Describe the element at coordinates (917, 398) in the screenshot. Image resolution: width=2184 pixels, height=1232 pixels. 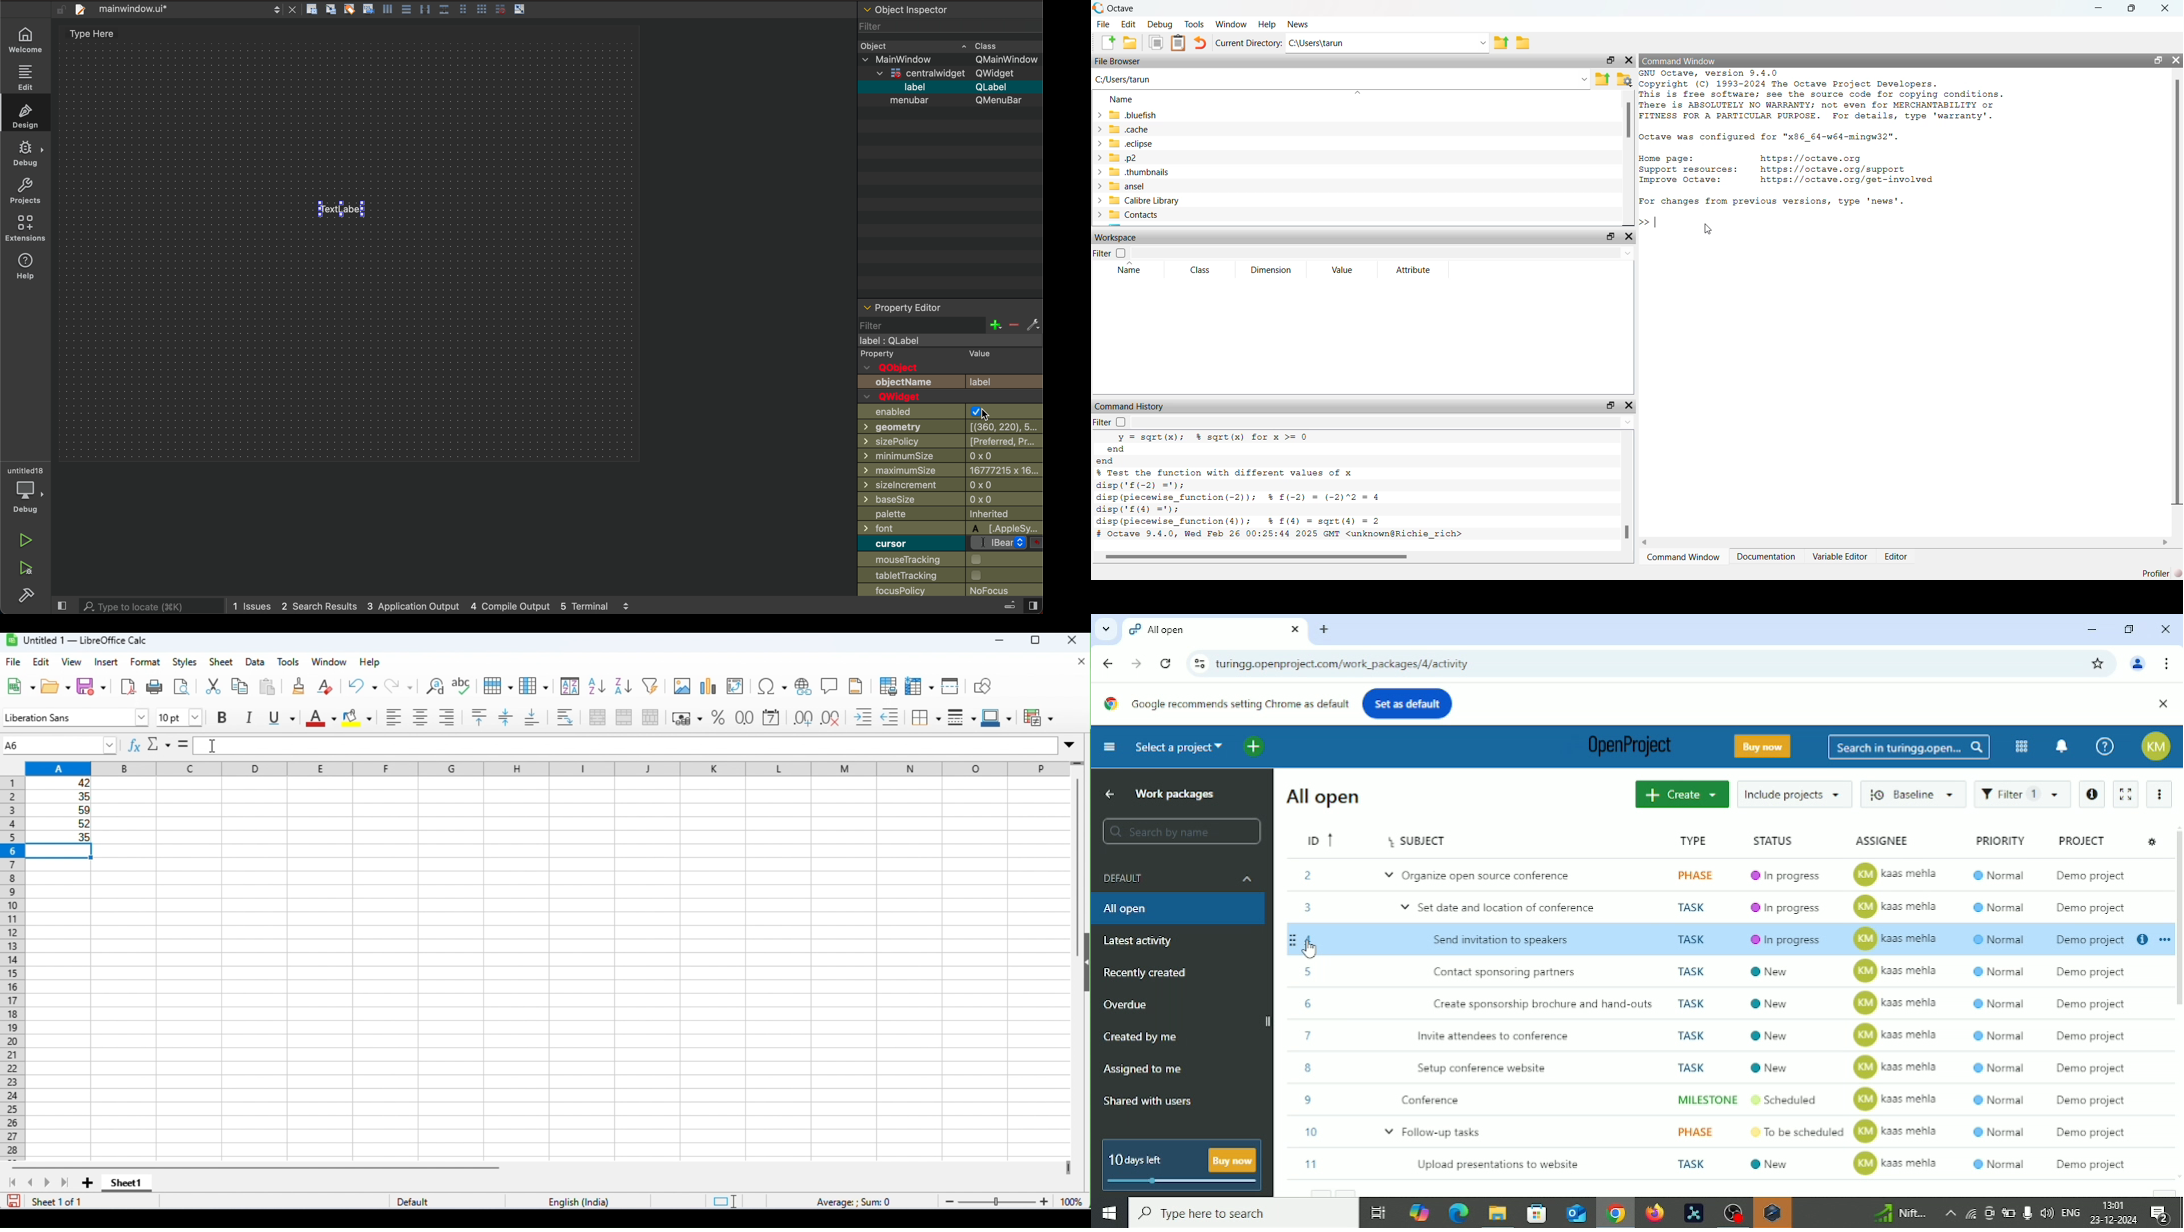
I see `QWwidget` at that location.